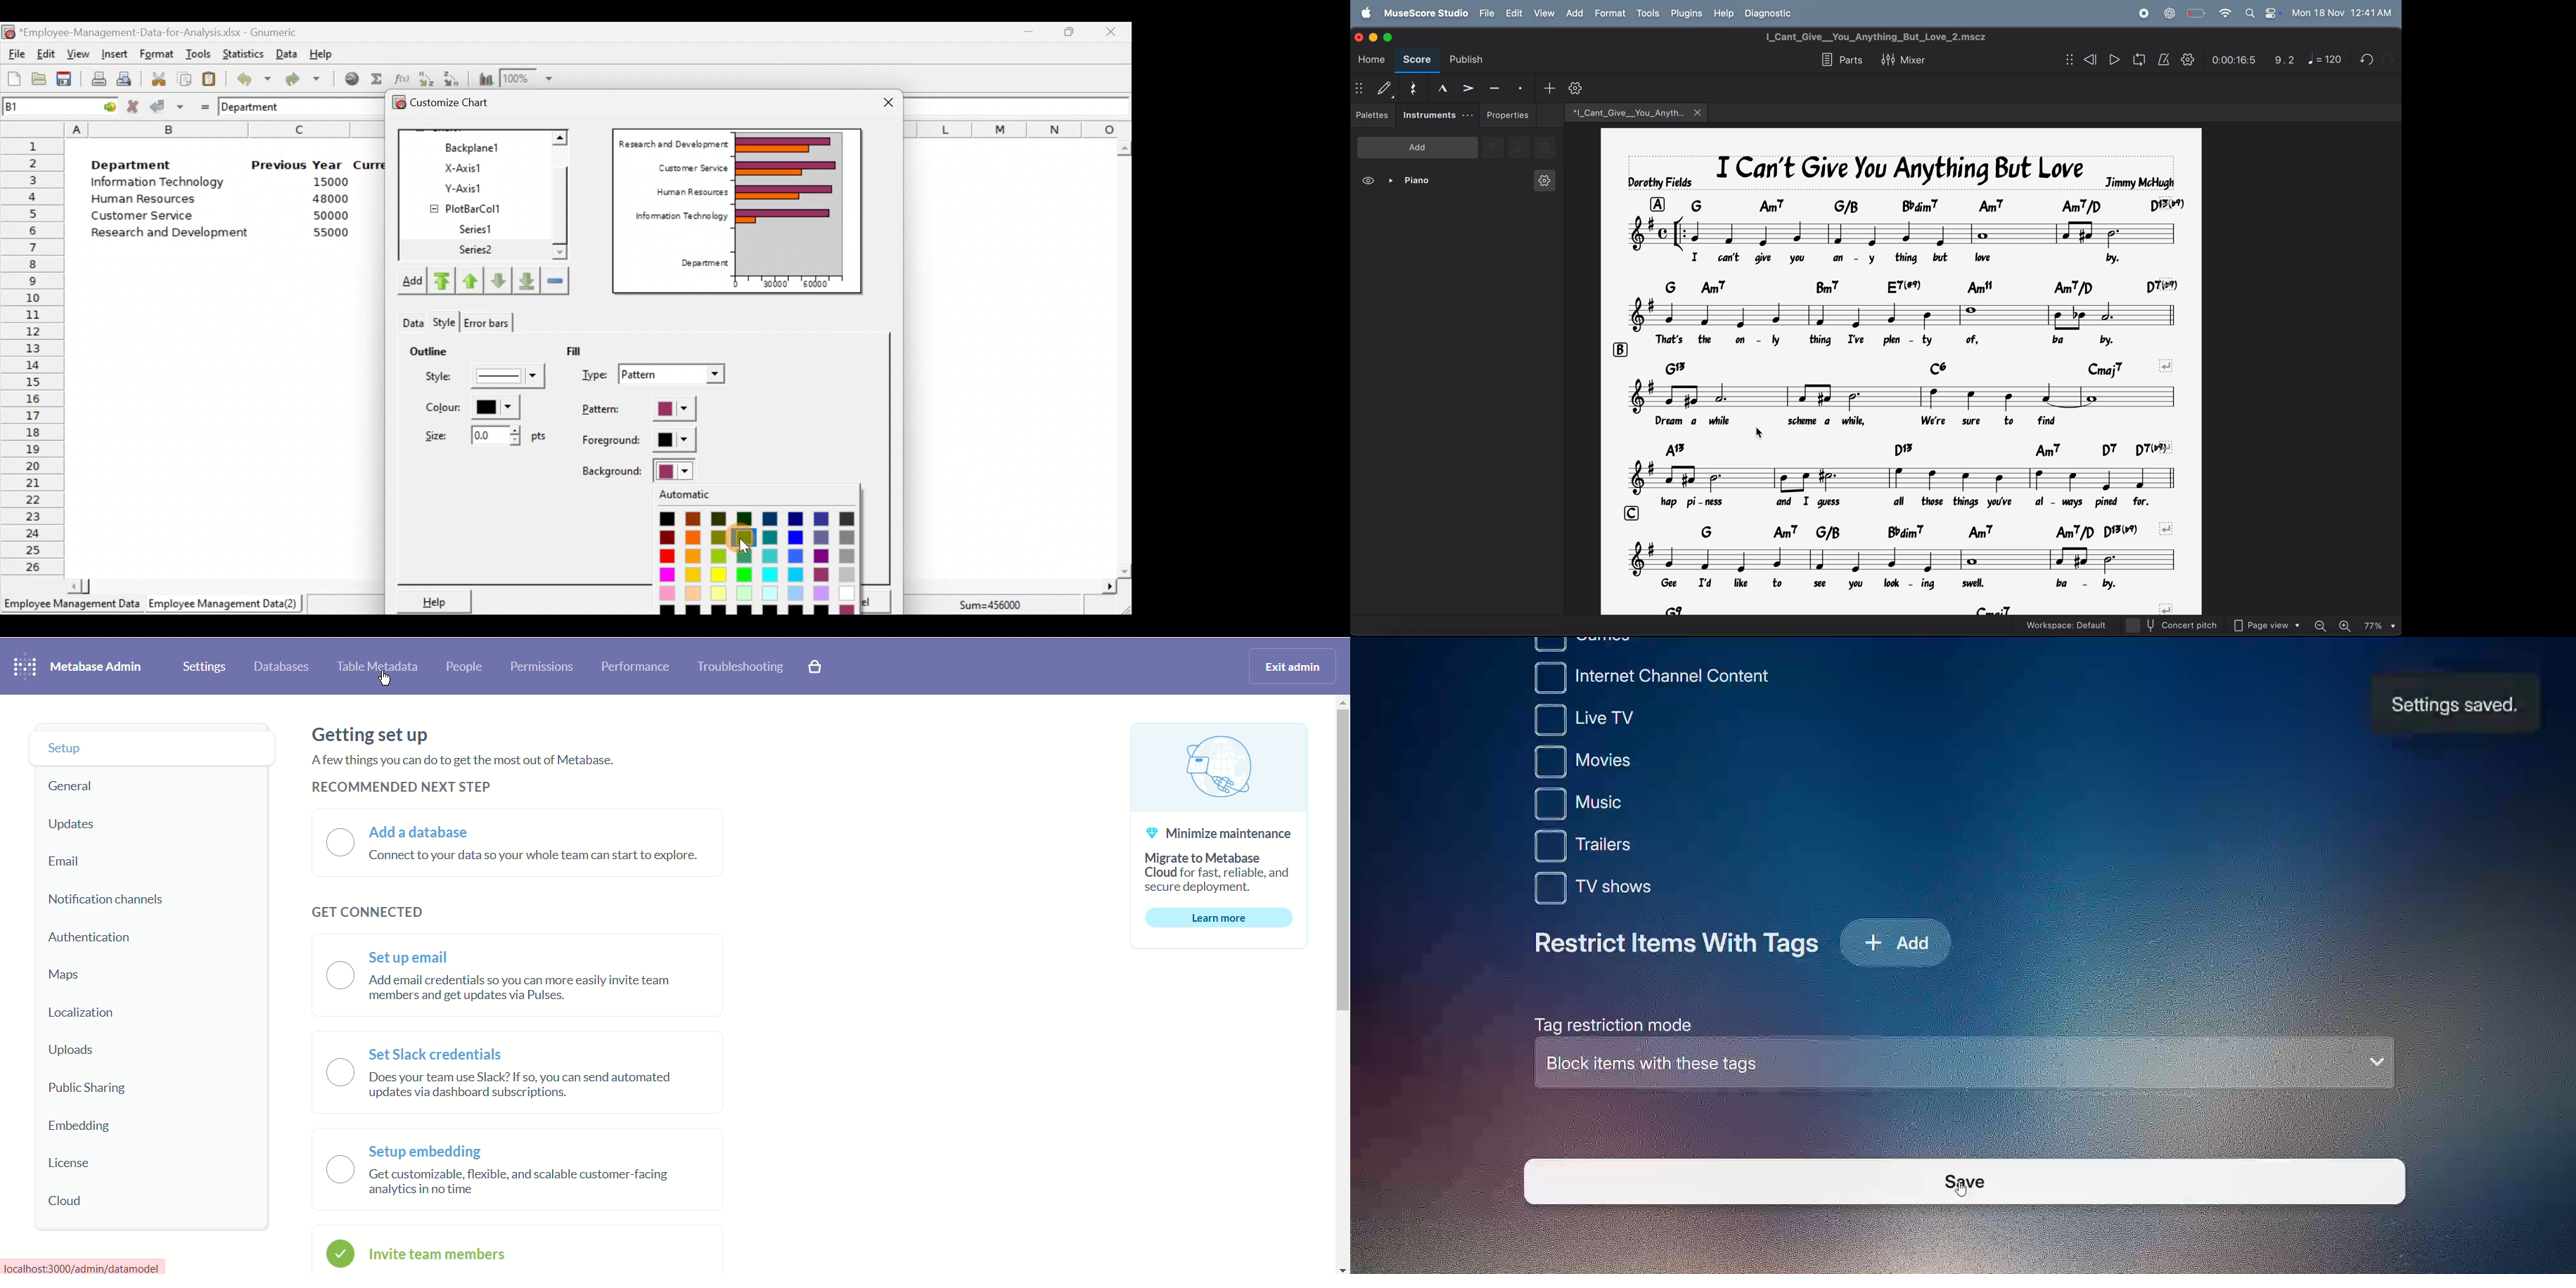 The width and height of the screenshot is (2576, 1288). What do you see at coordinates (2381, 626) in the screenshot?
I see `set zoom- 77%` at bounding box center [2381, 626].